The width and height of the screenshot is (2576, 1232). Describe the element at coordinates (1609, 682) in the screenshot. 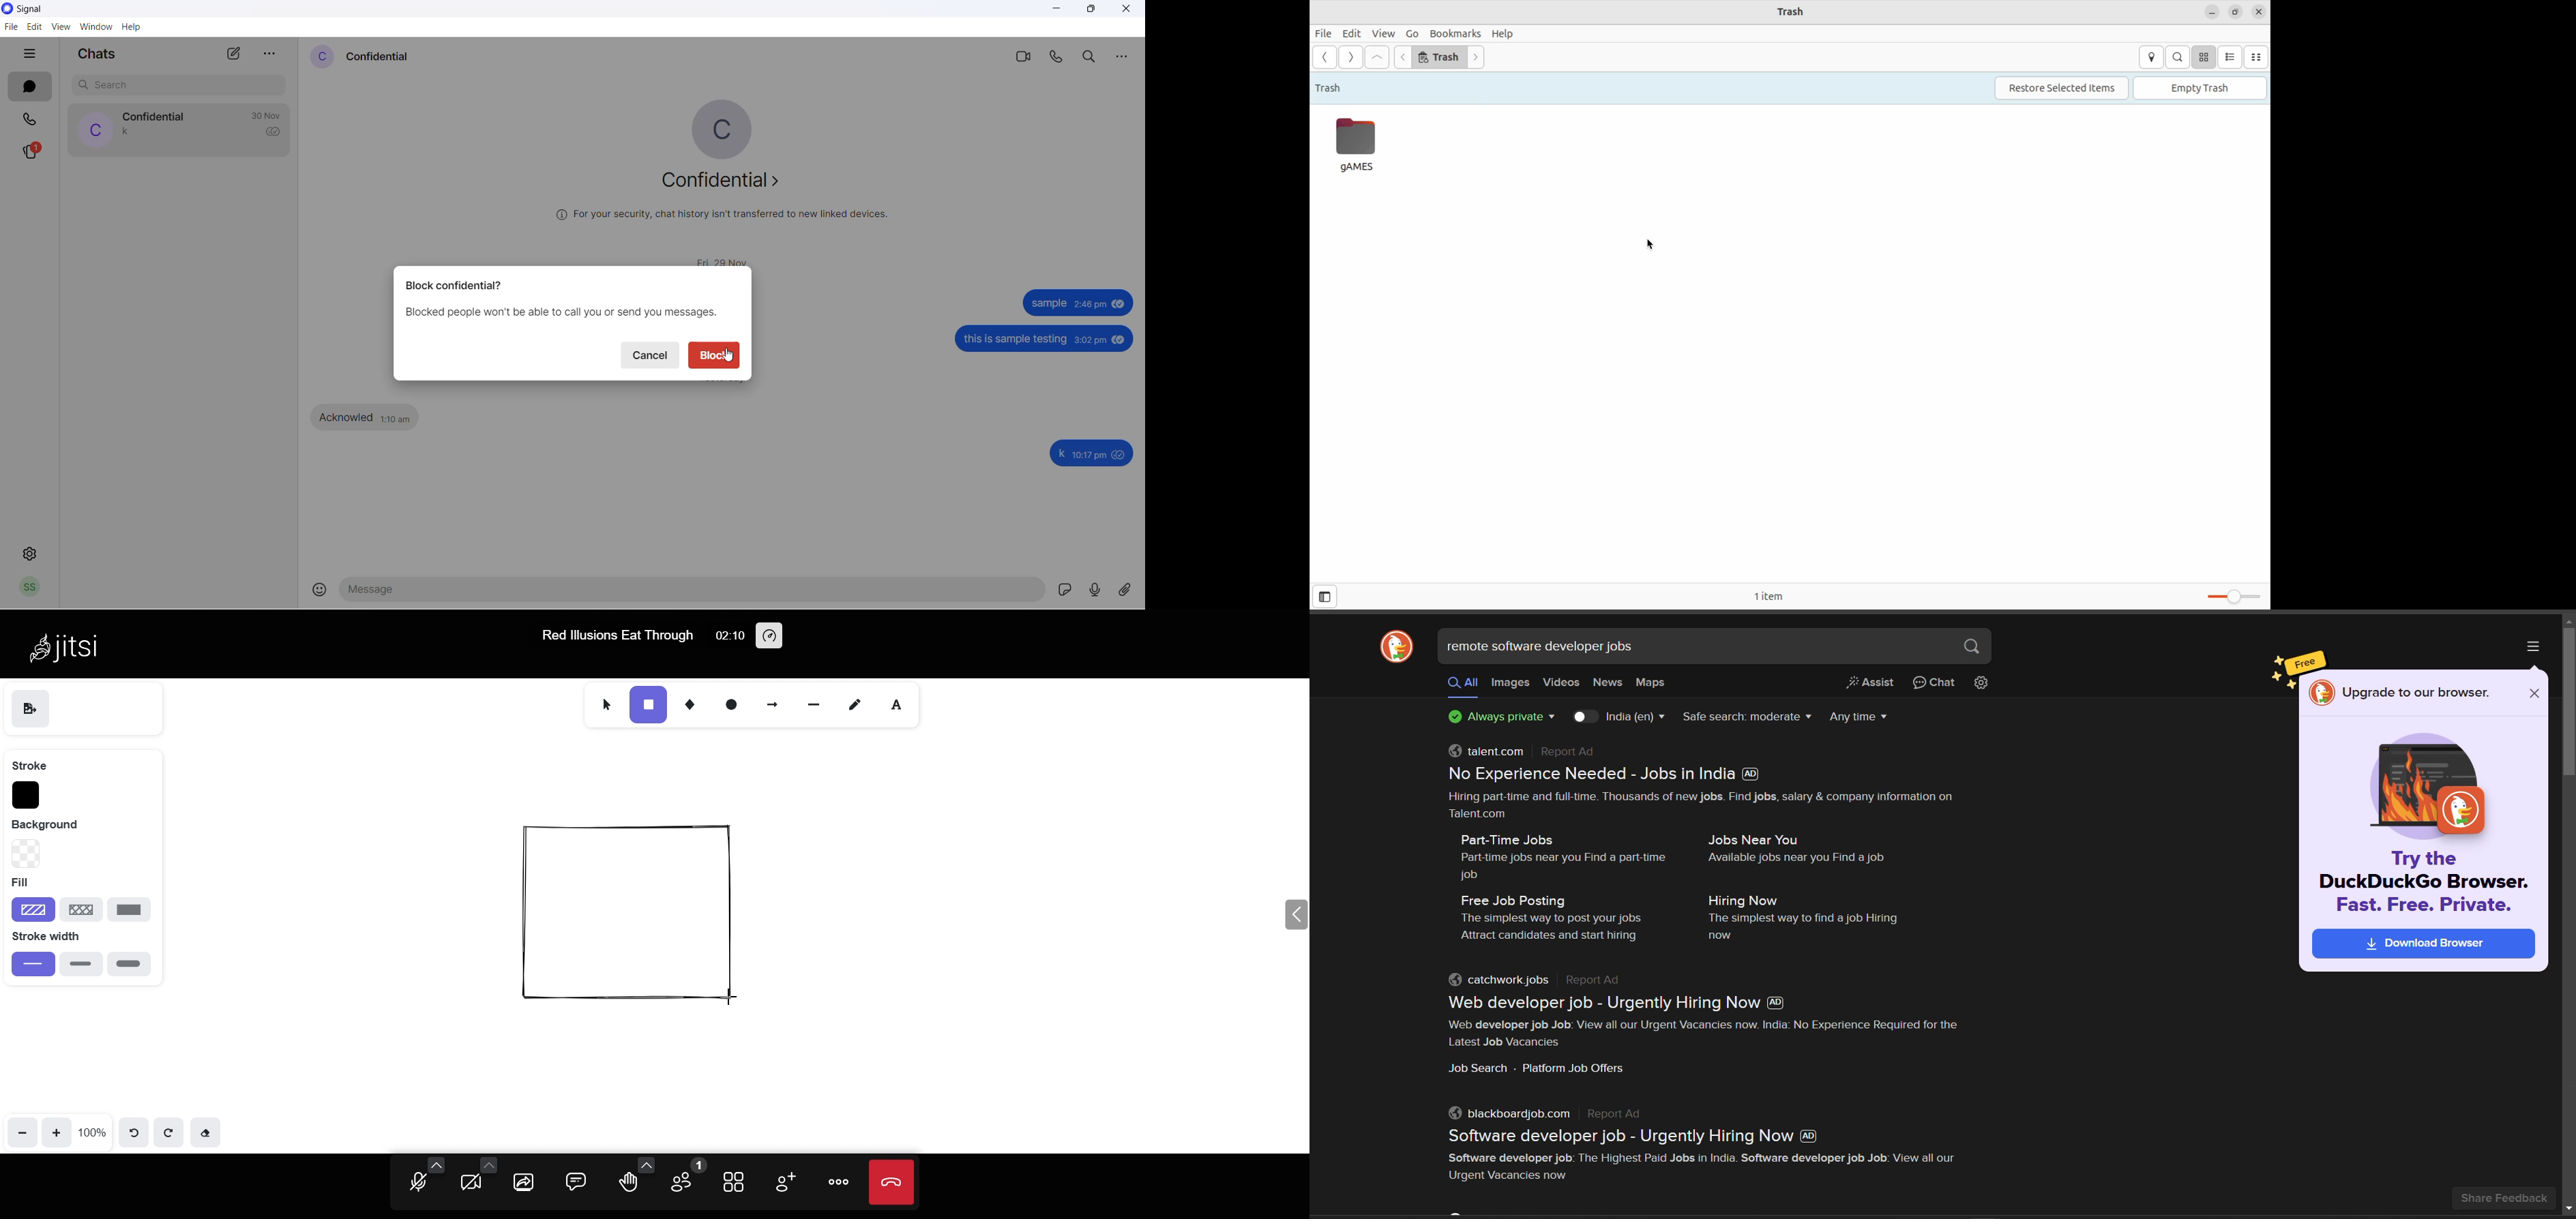

I see `news` at that location.